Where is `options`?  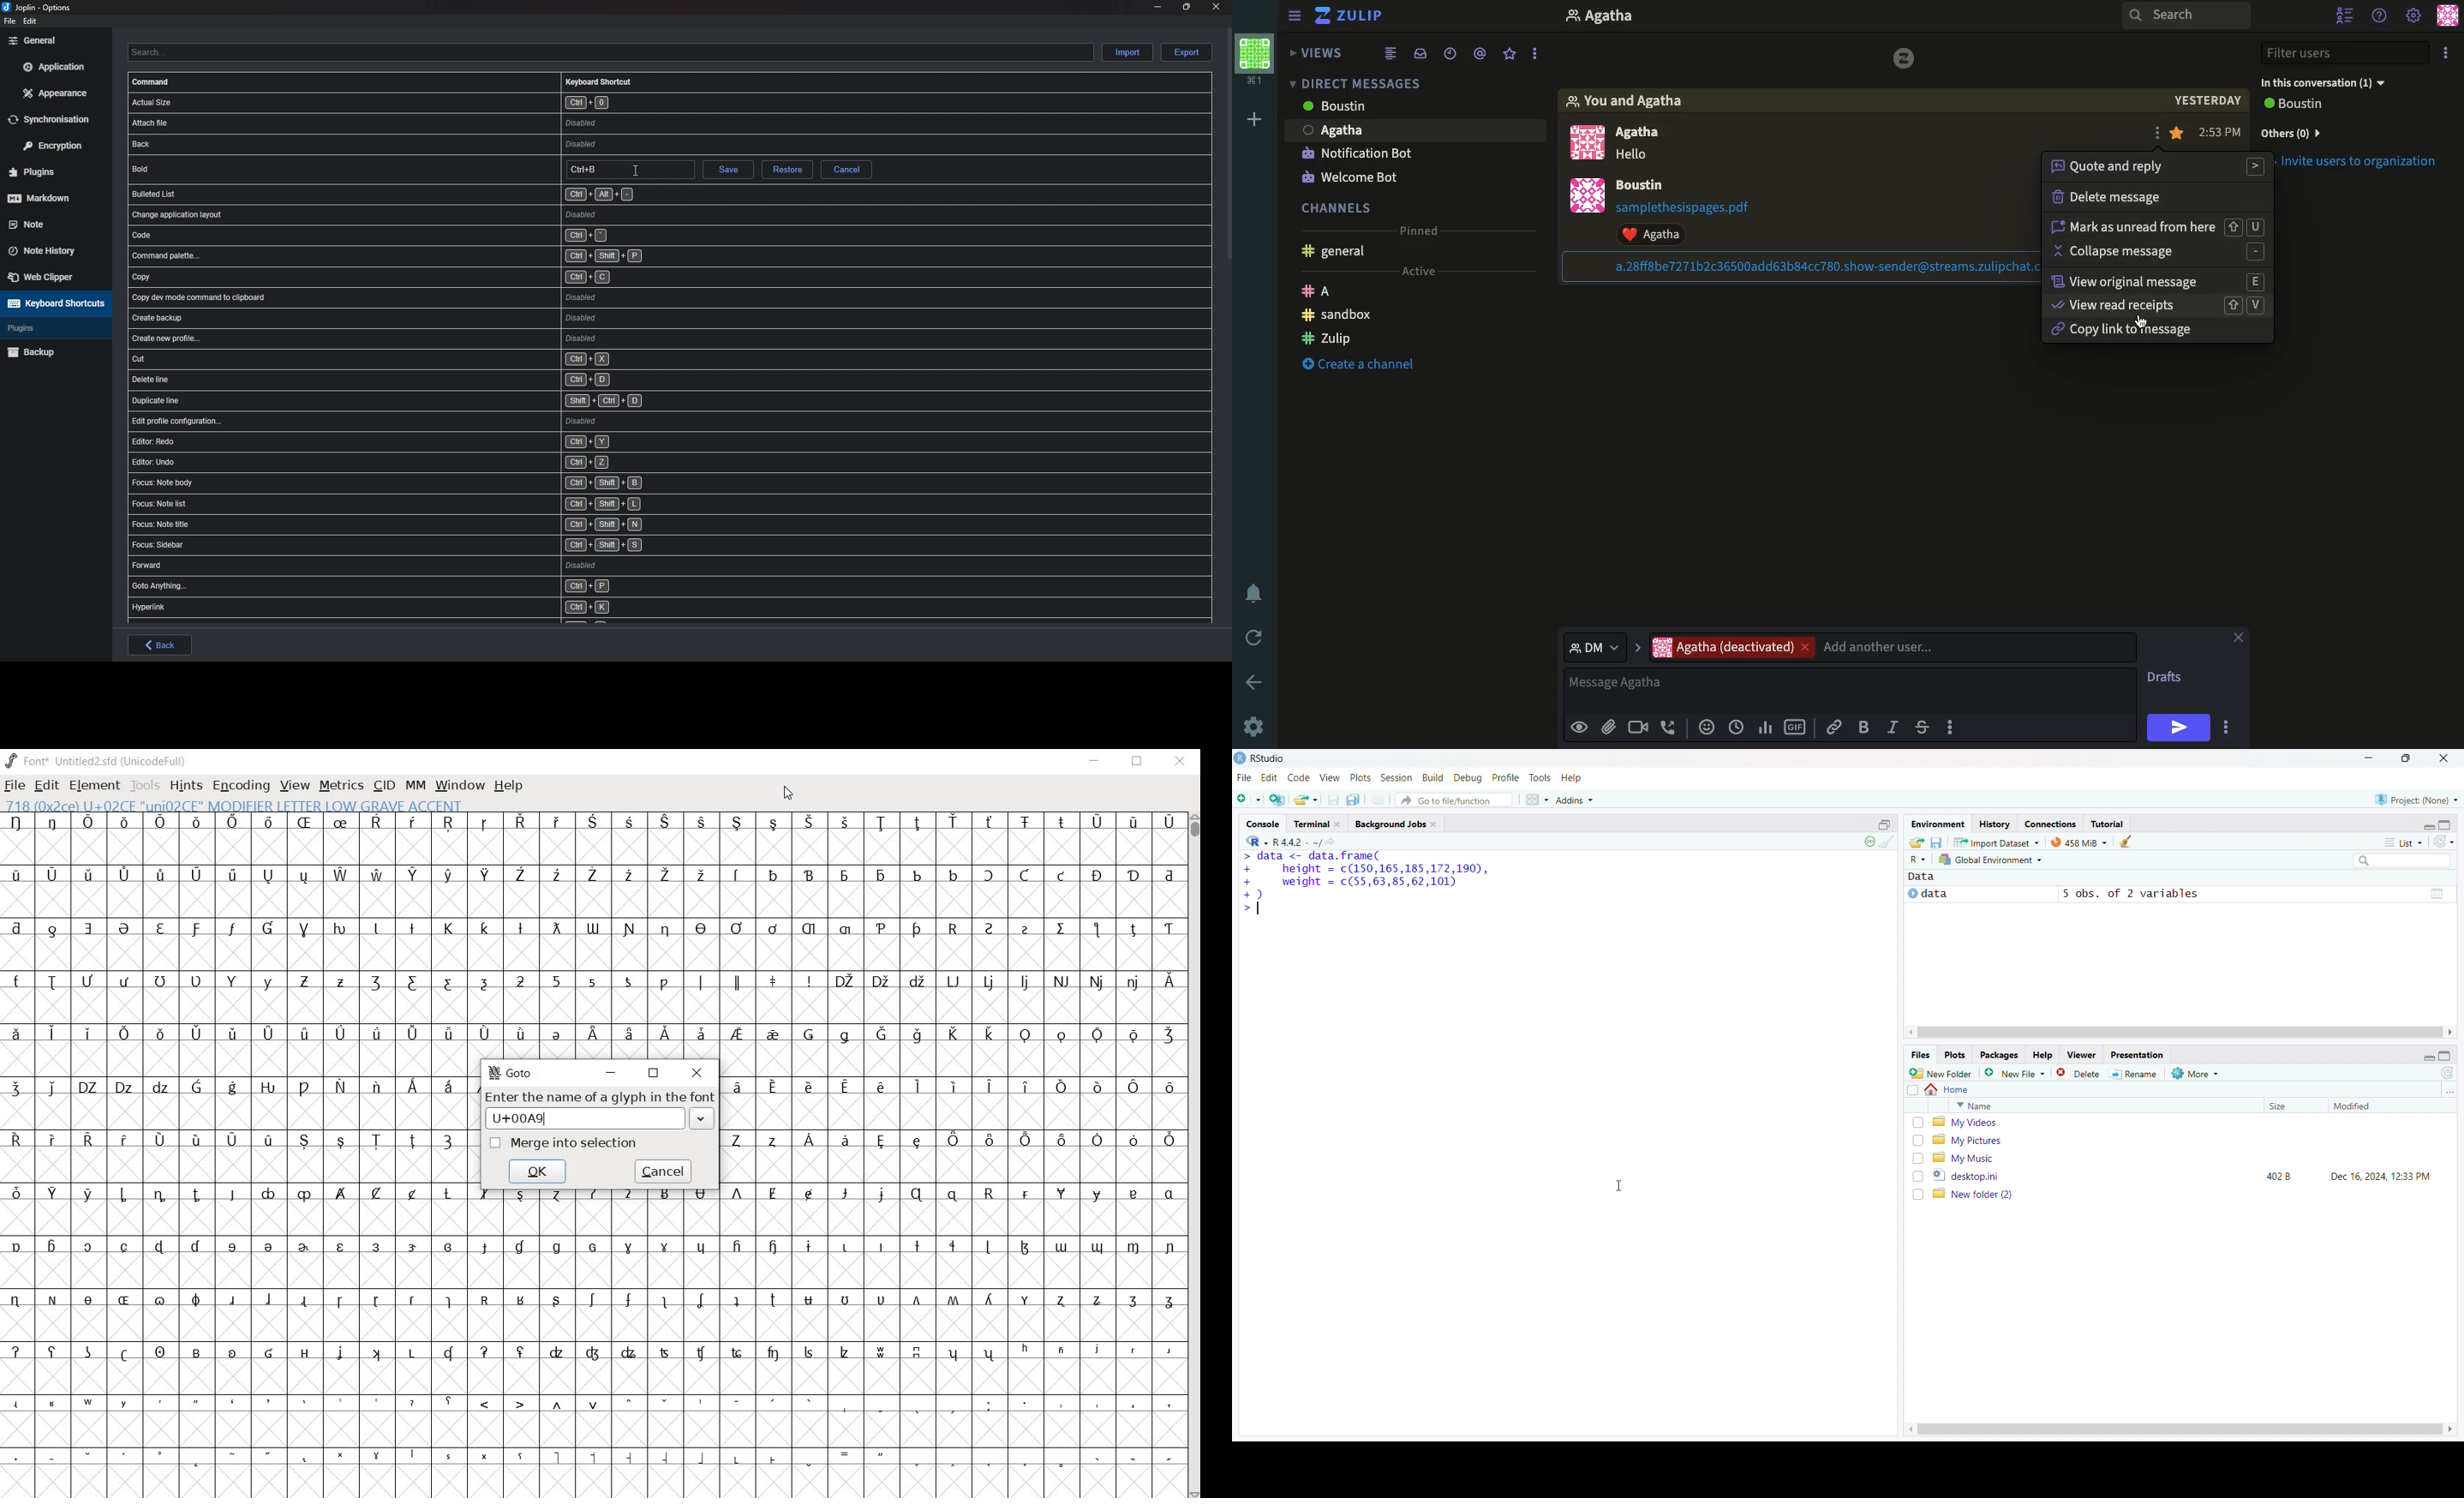
options is located at coordinates (1536, 50).